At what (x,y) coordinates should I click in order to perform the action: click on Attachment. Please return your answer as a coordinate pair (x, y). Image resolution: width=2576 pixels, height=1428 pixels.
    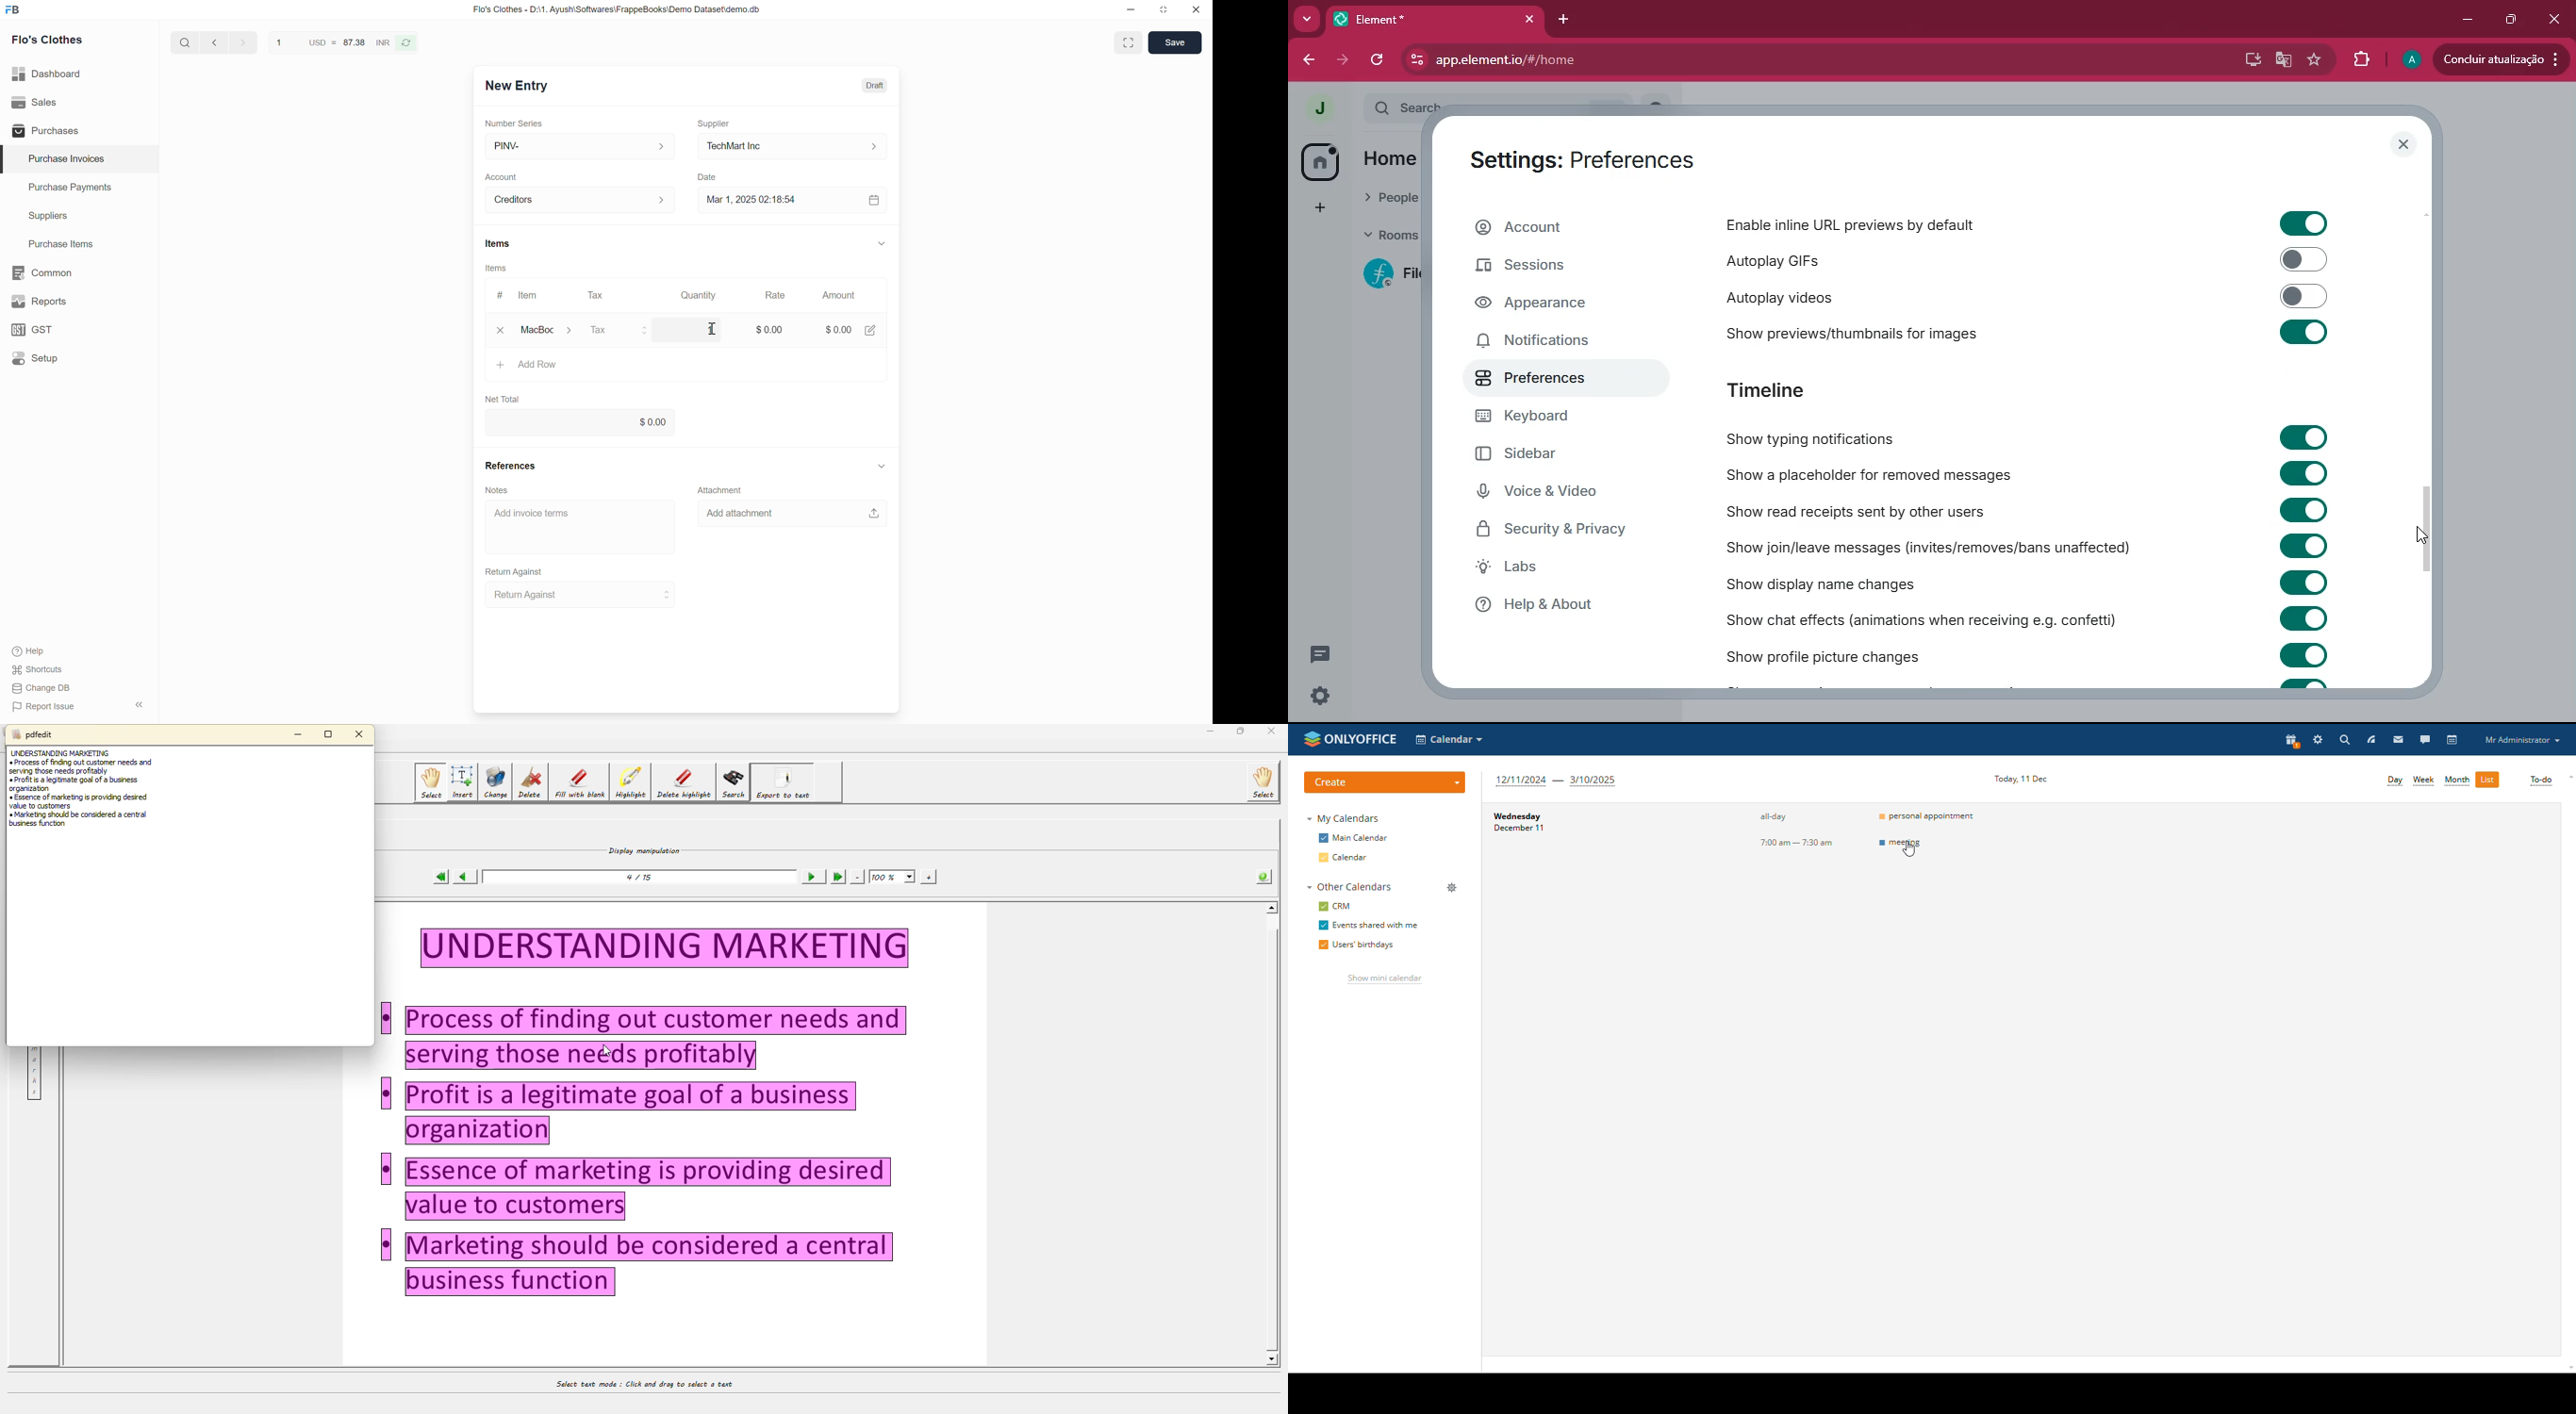
    Looking at the image, I should click on (720, 489).